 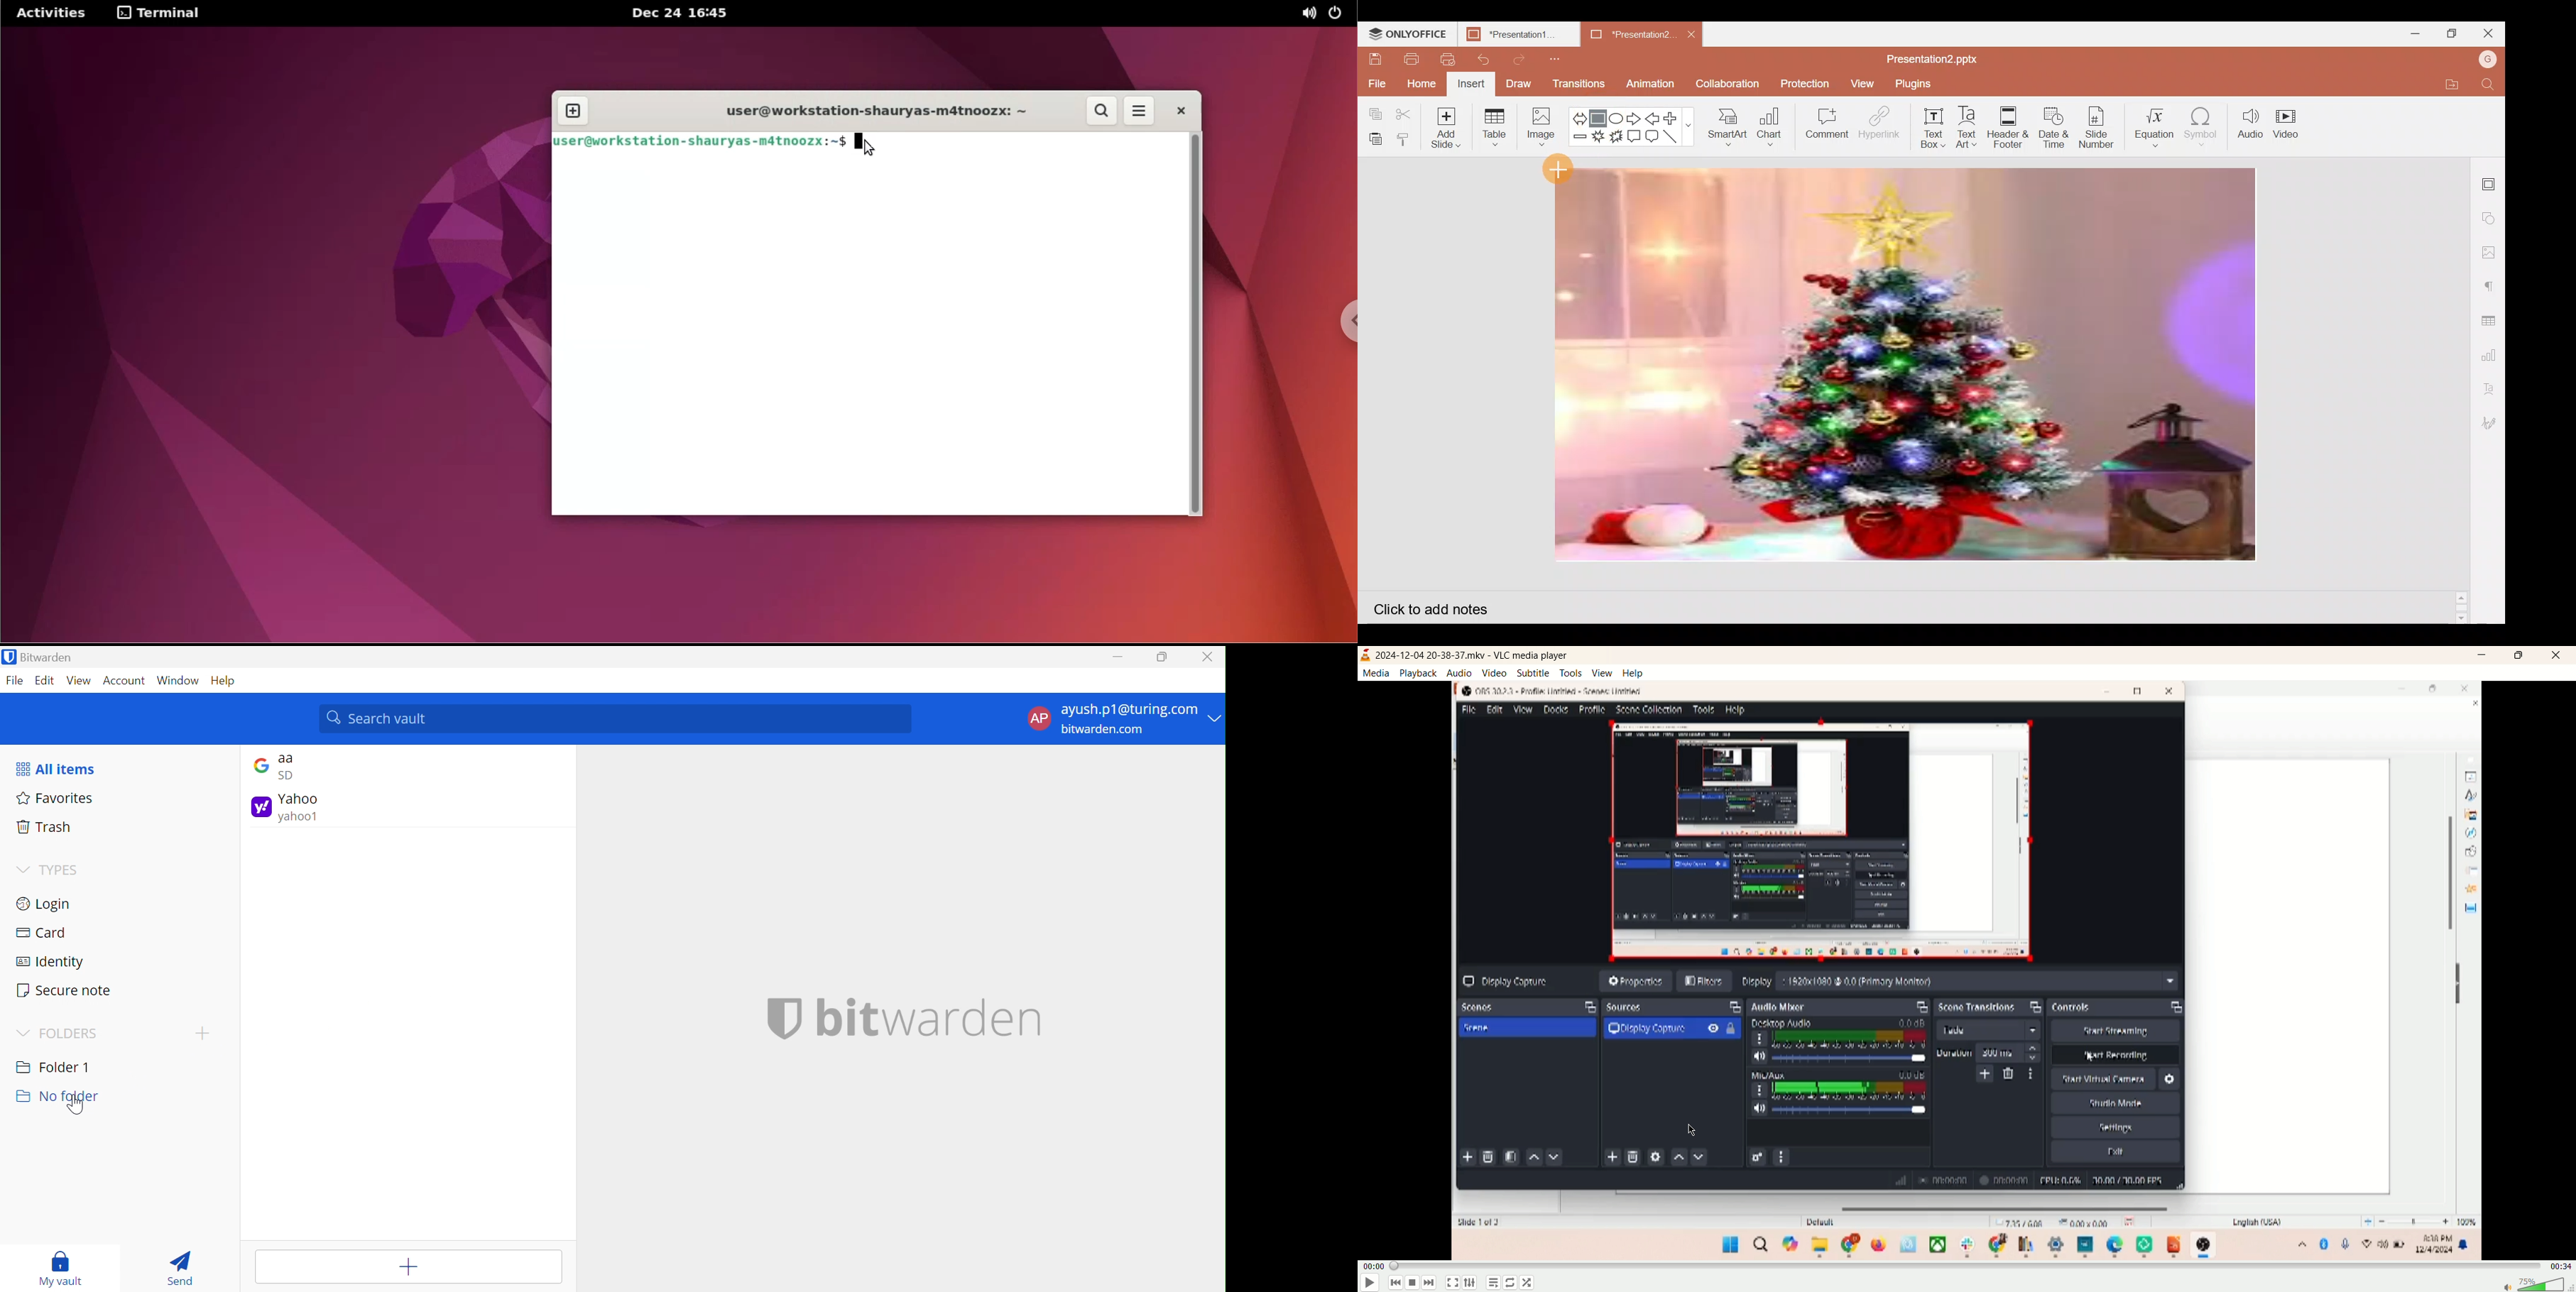 I want to click on Presentation2., so click(x=1623, y=35).